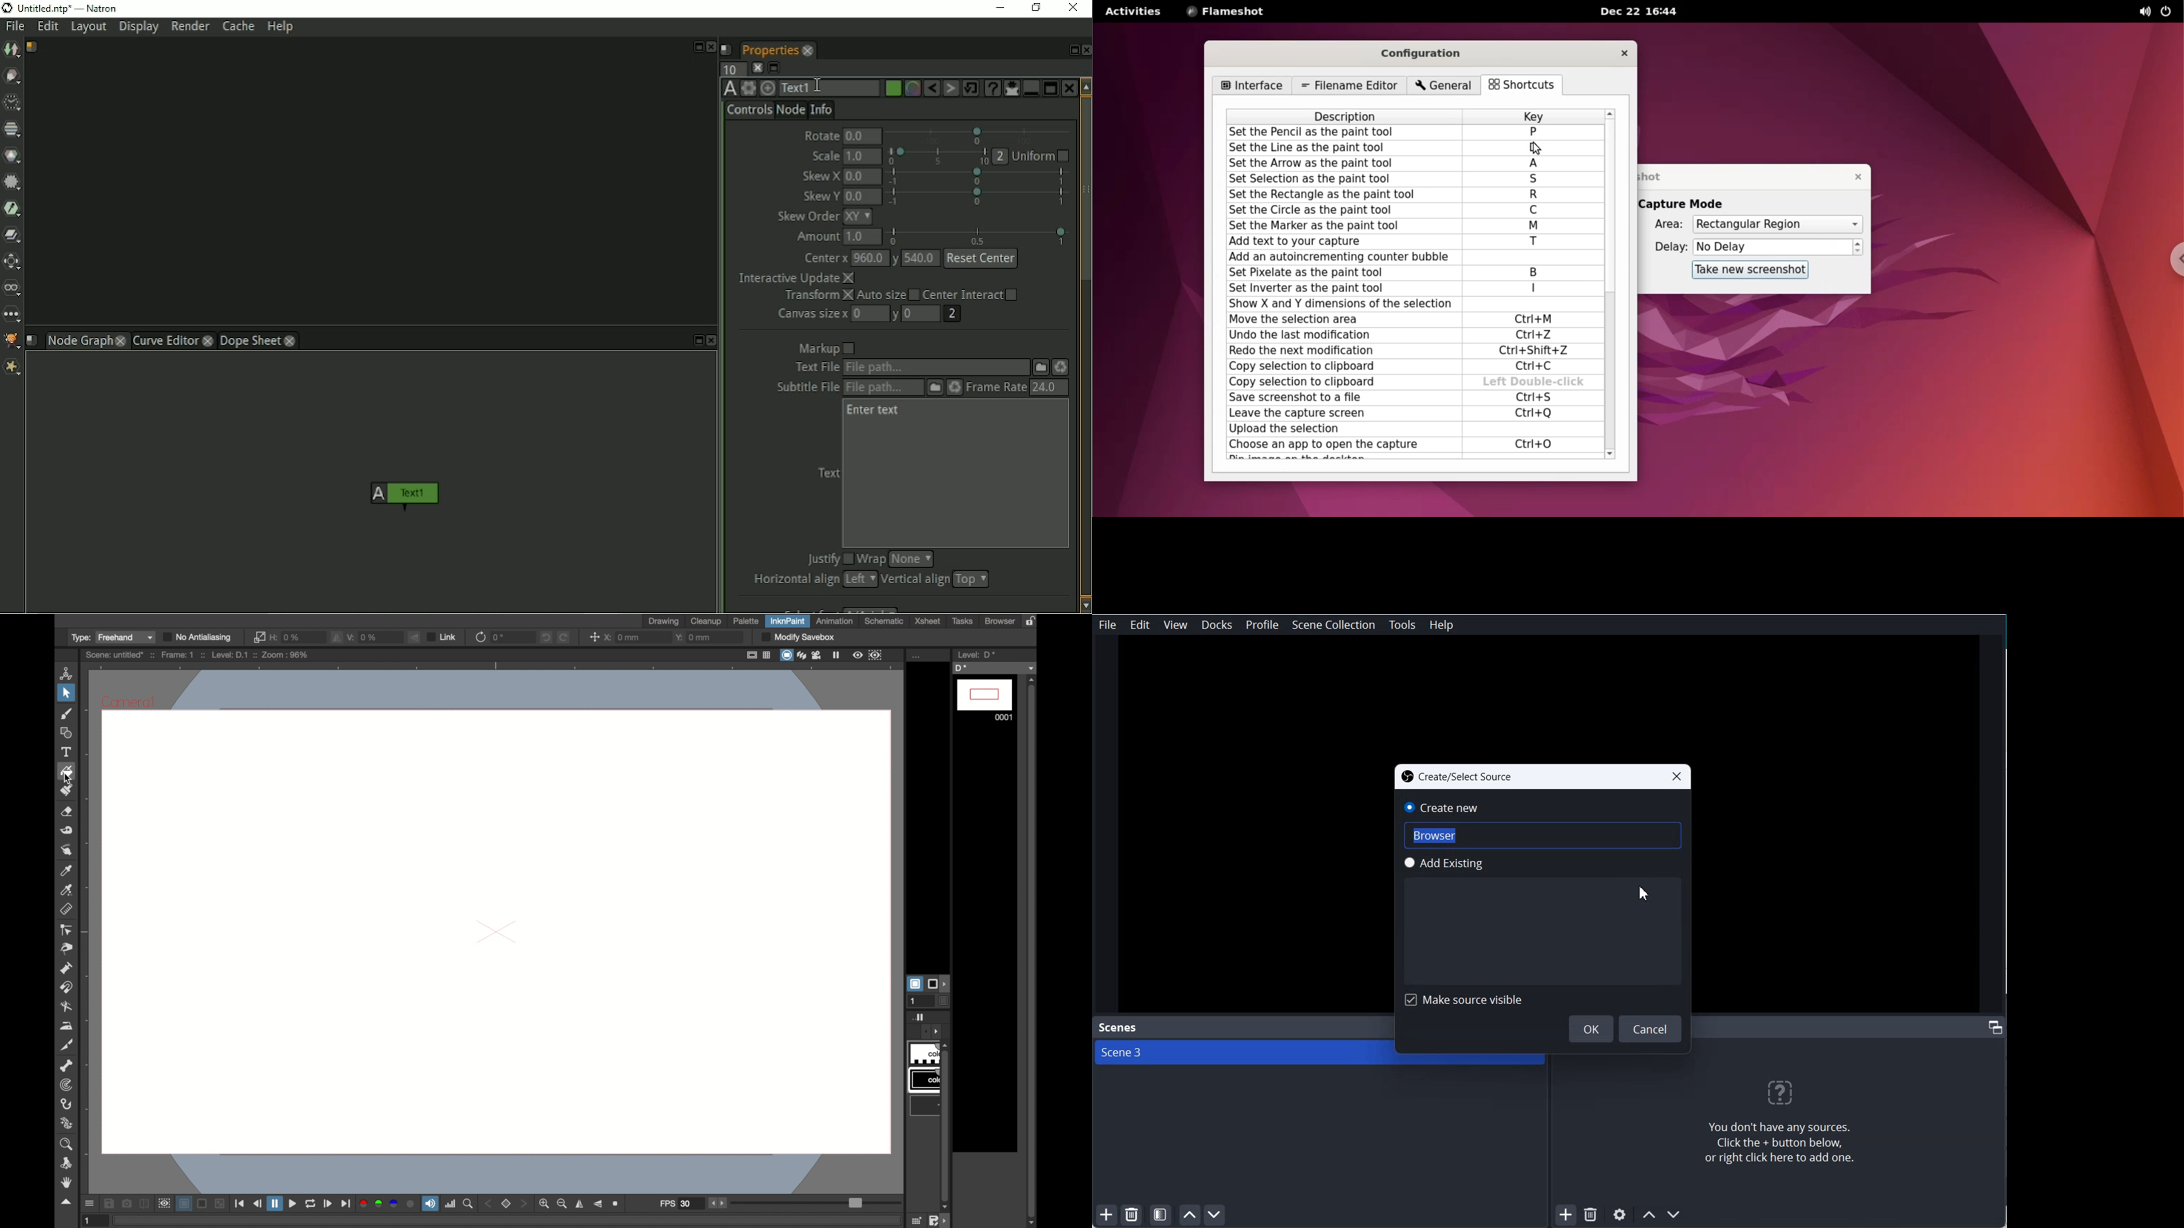  Describe the element at coordinates (346, 1204) in the screenshot. I see `last frame` at that location.